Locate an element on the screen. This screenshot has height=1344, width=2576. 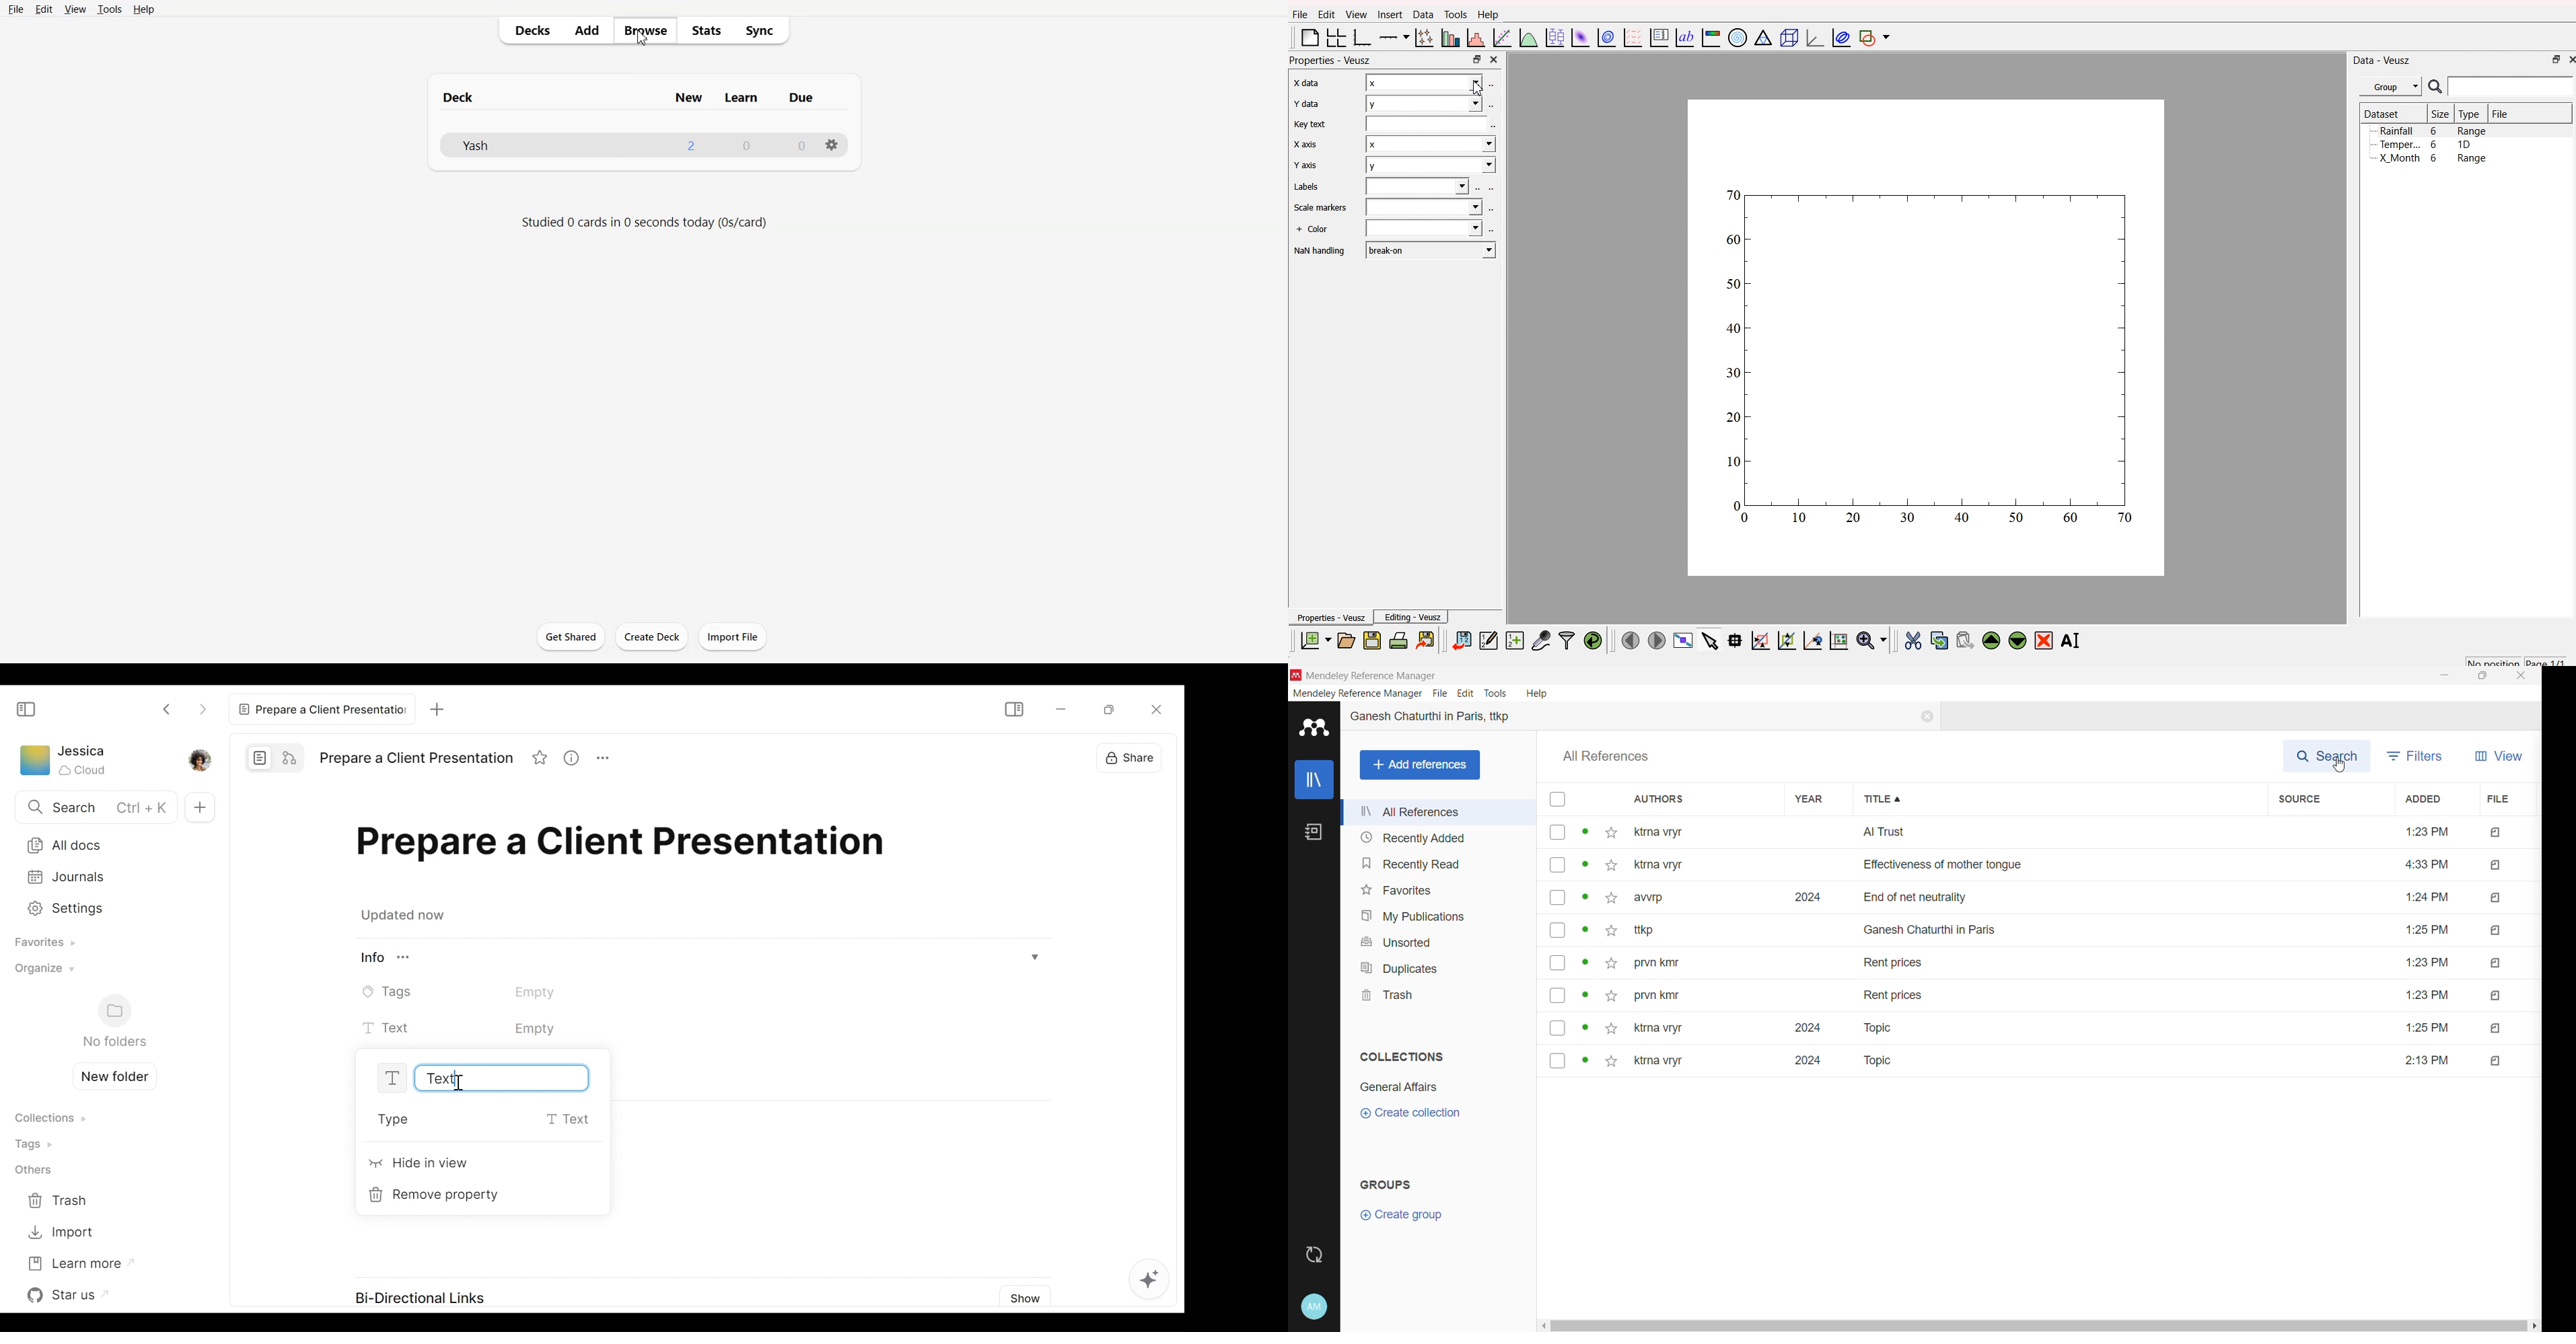
select reference  is located at coordinates (1558, 898).